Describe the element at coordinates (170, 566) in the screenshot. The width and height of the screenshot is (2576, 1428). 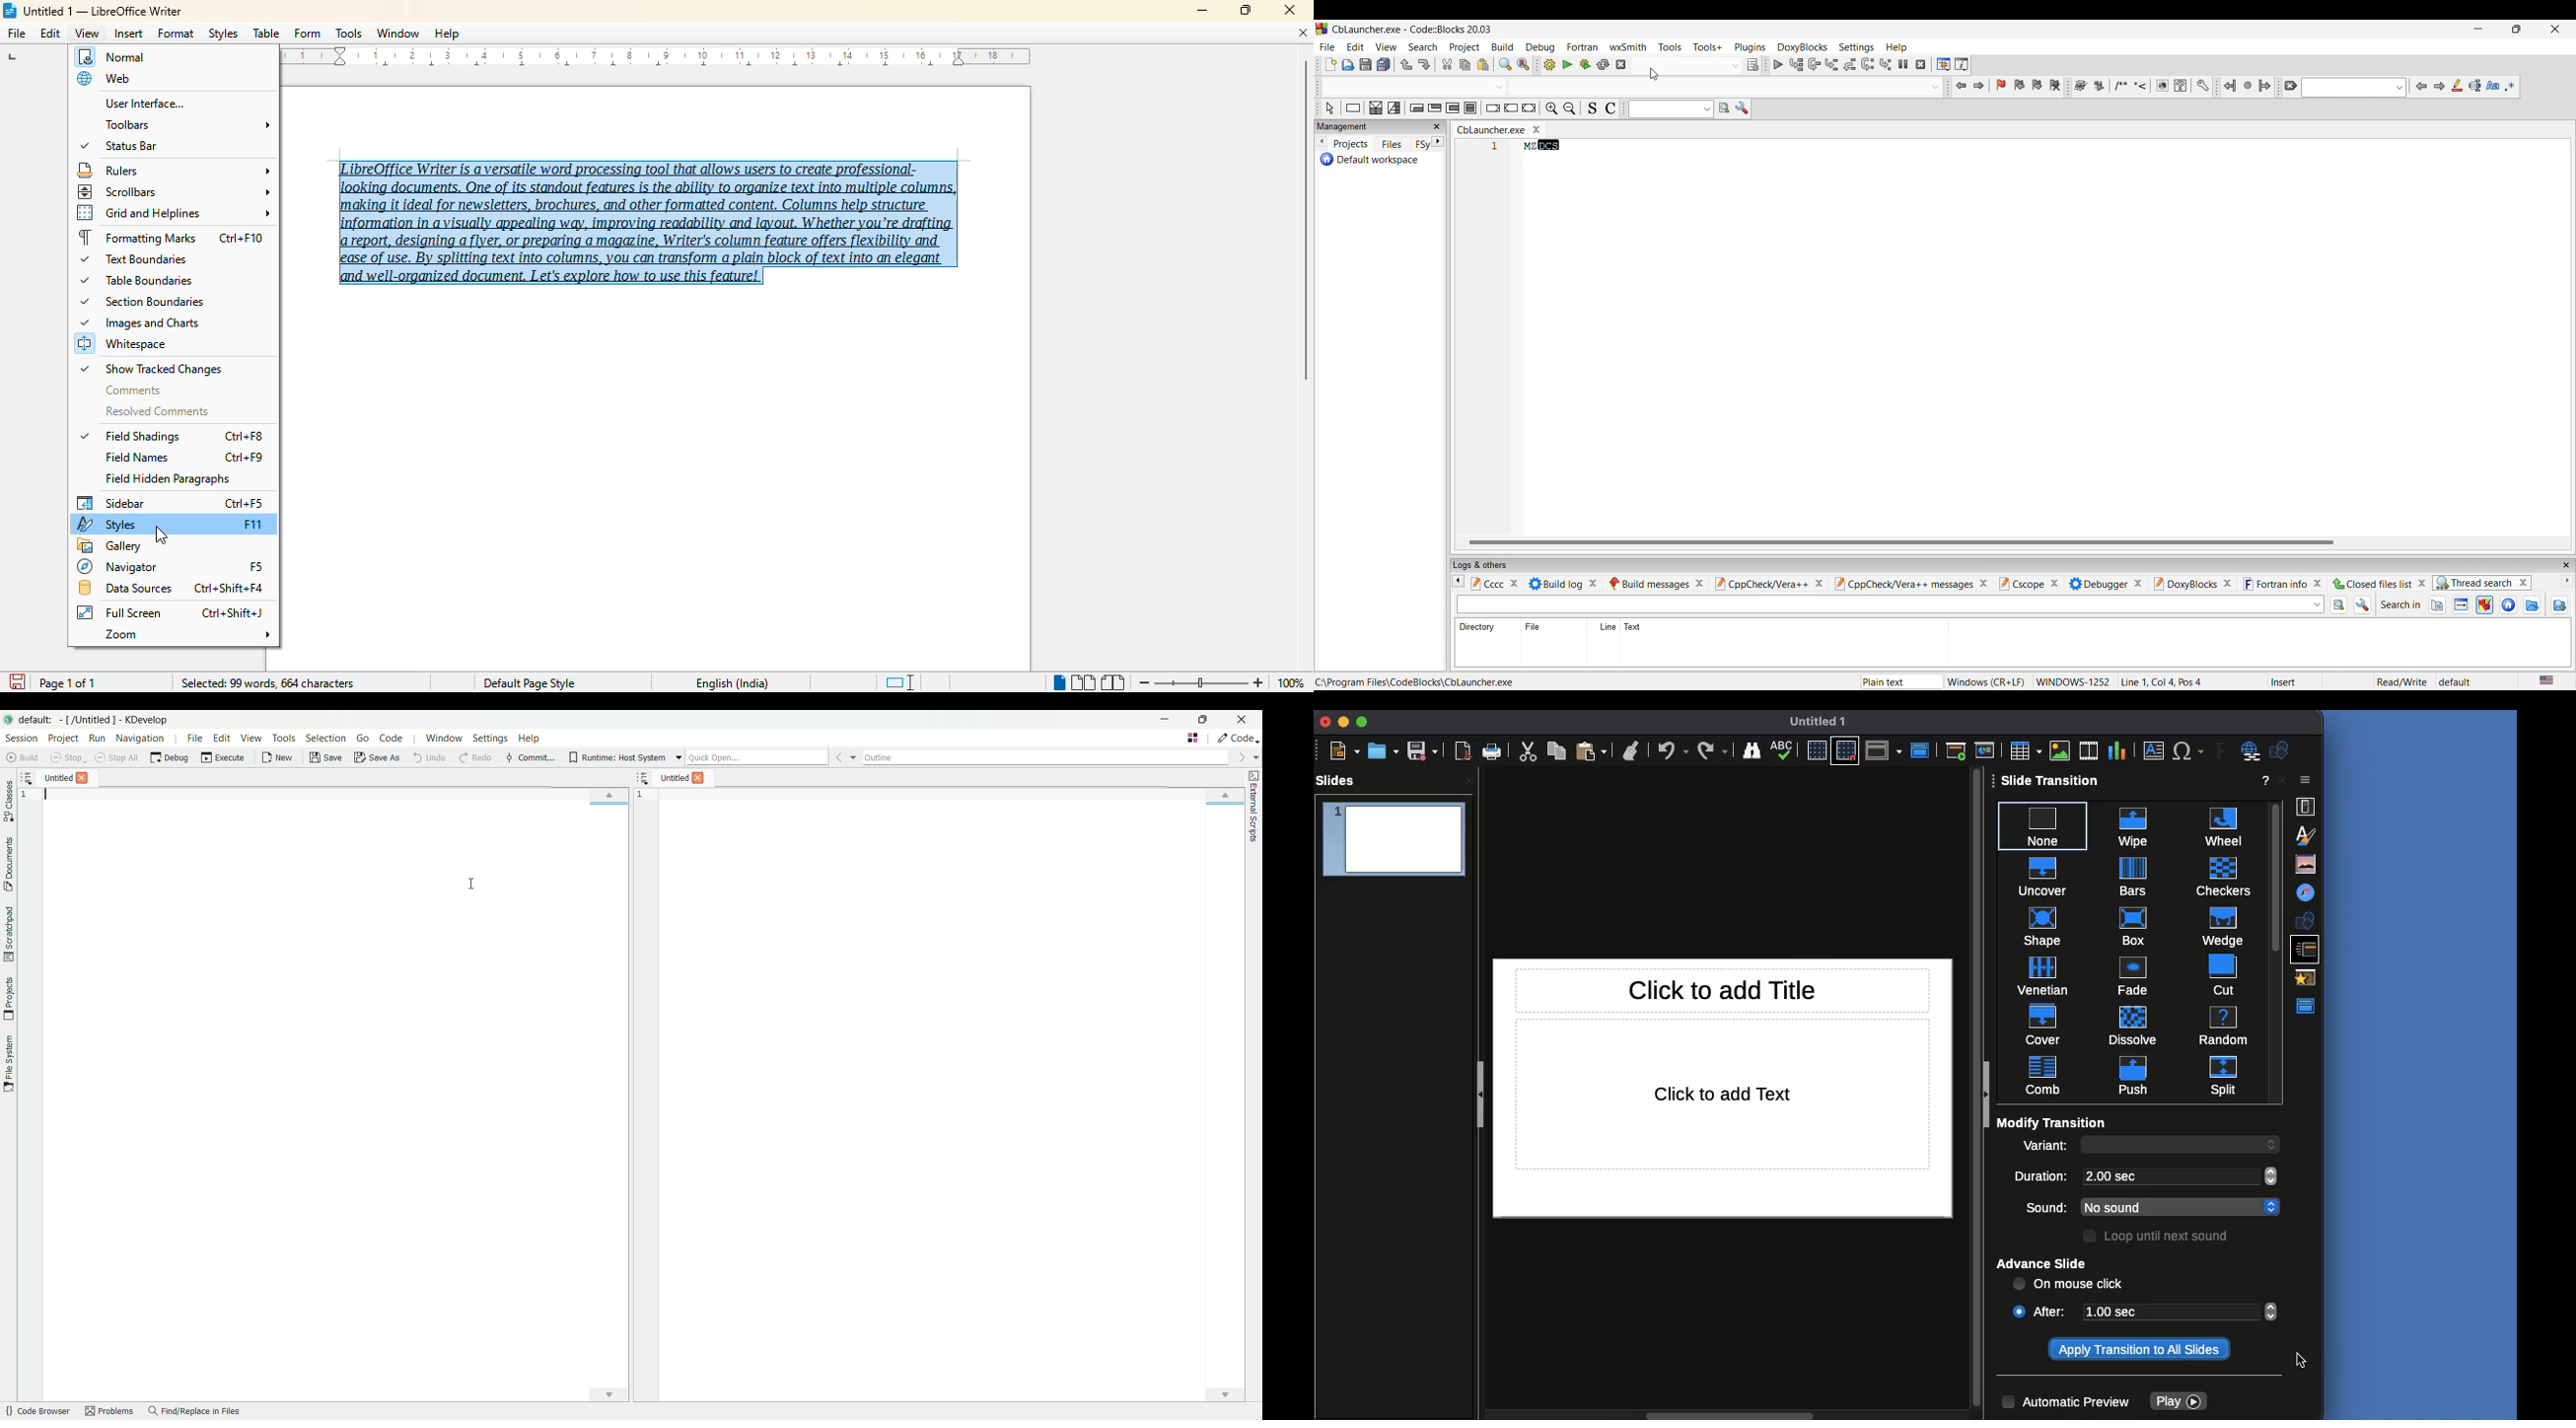
I see `navigator ` at that location.